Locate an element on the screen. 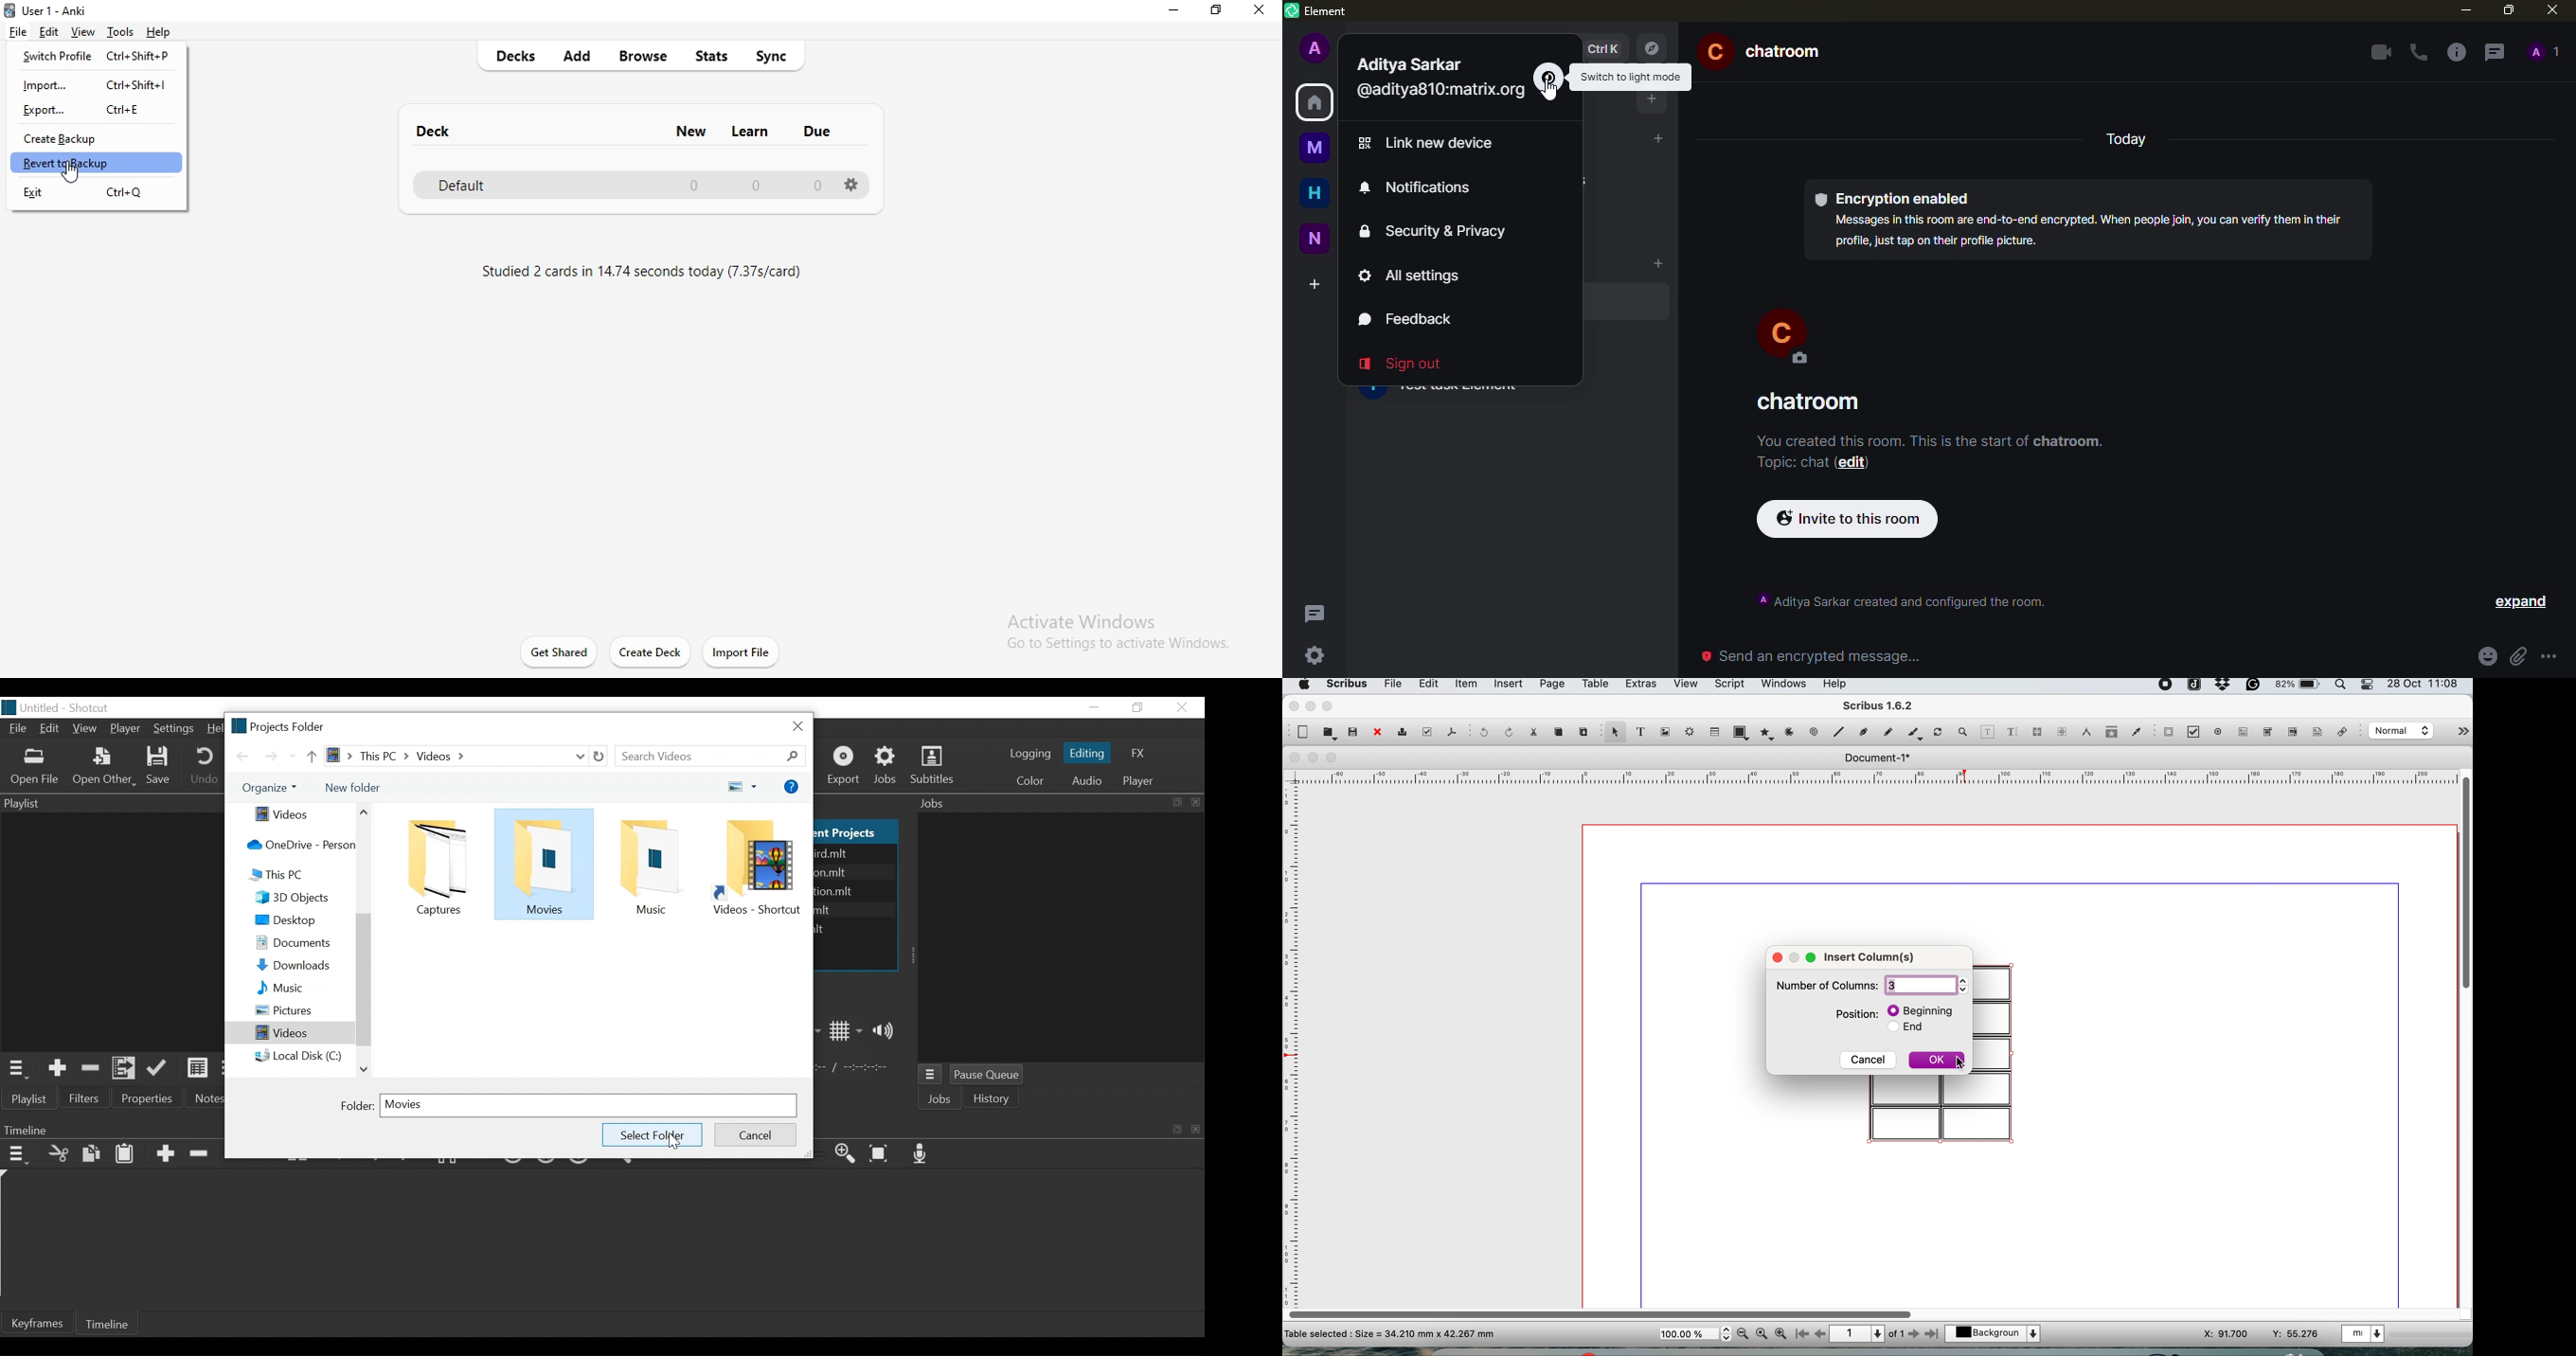 The image size is (2576, 1372). Search bar is located at coordinates (708, 755).